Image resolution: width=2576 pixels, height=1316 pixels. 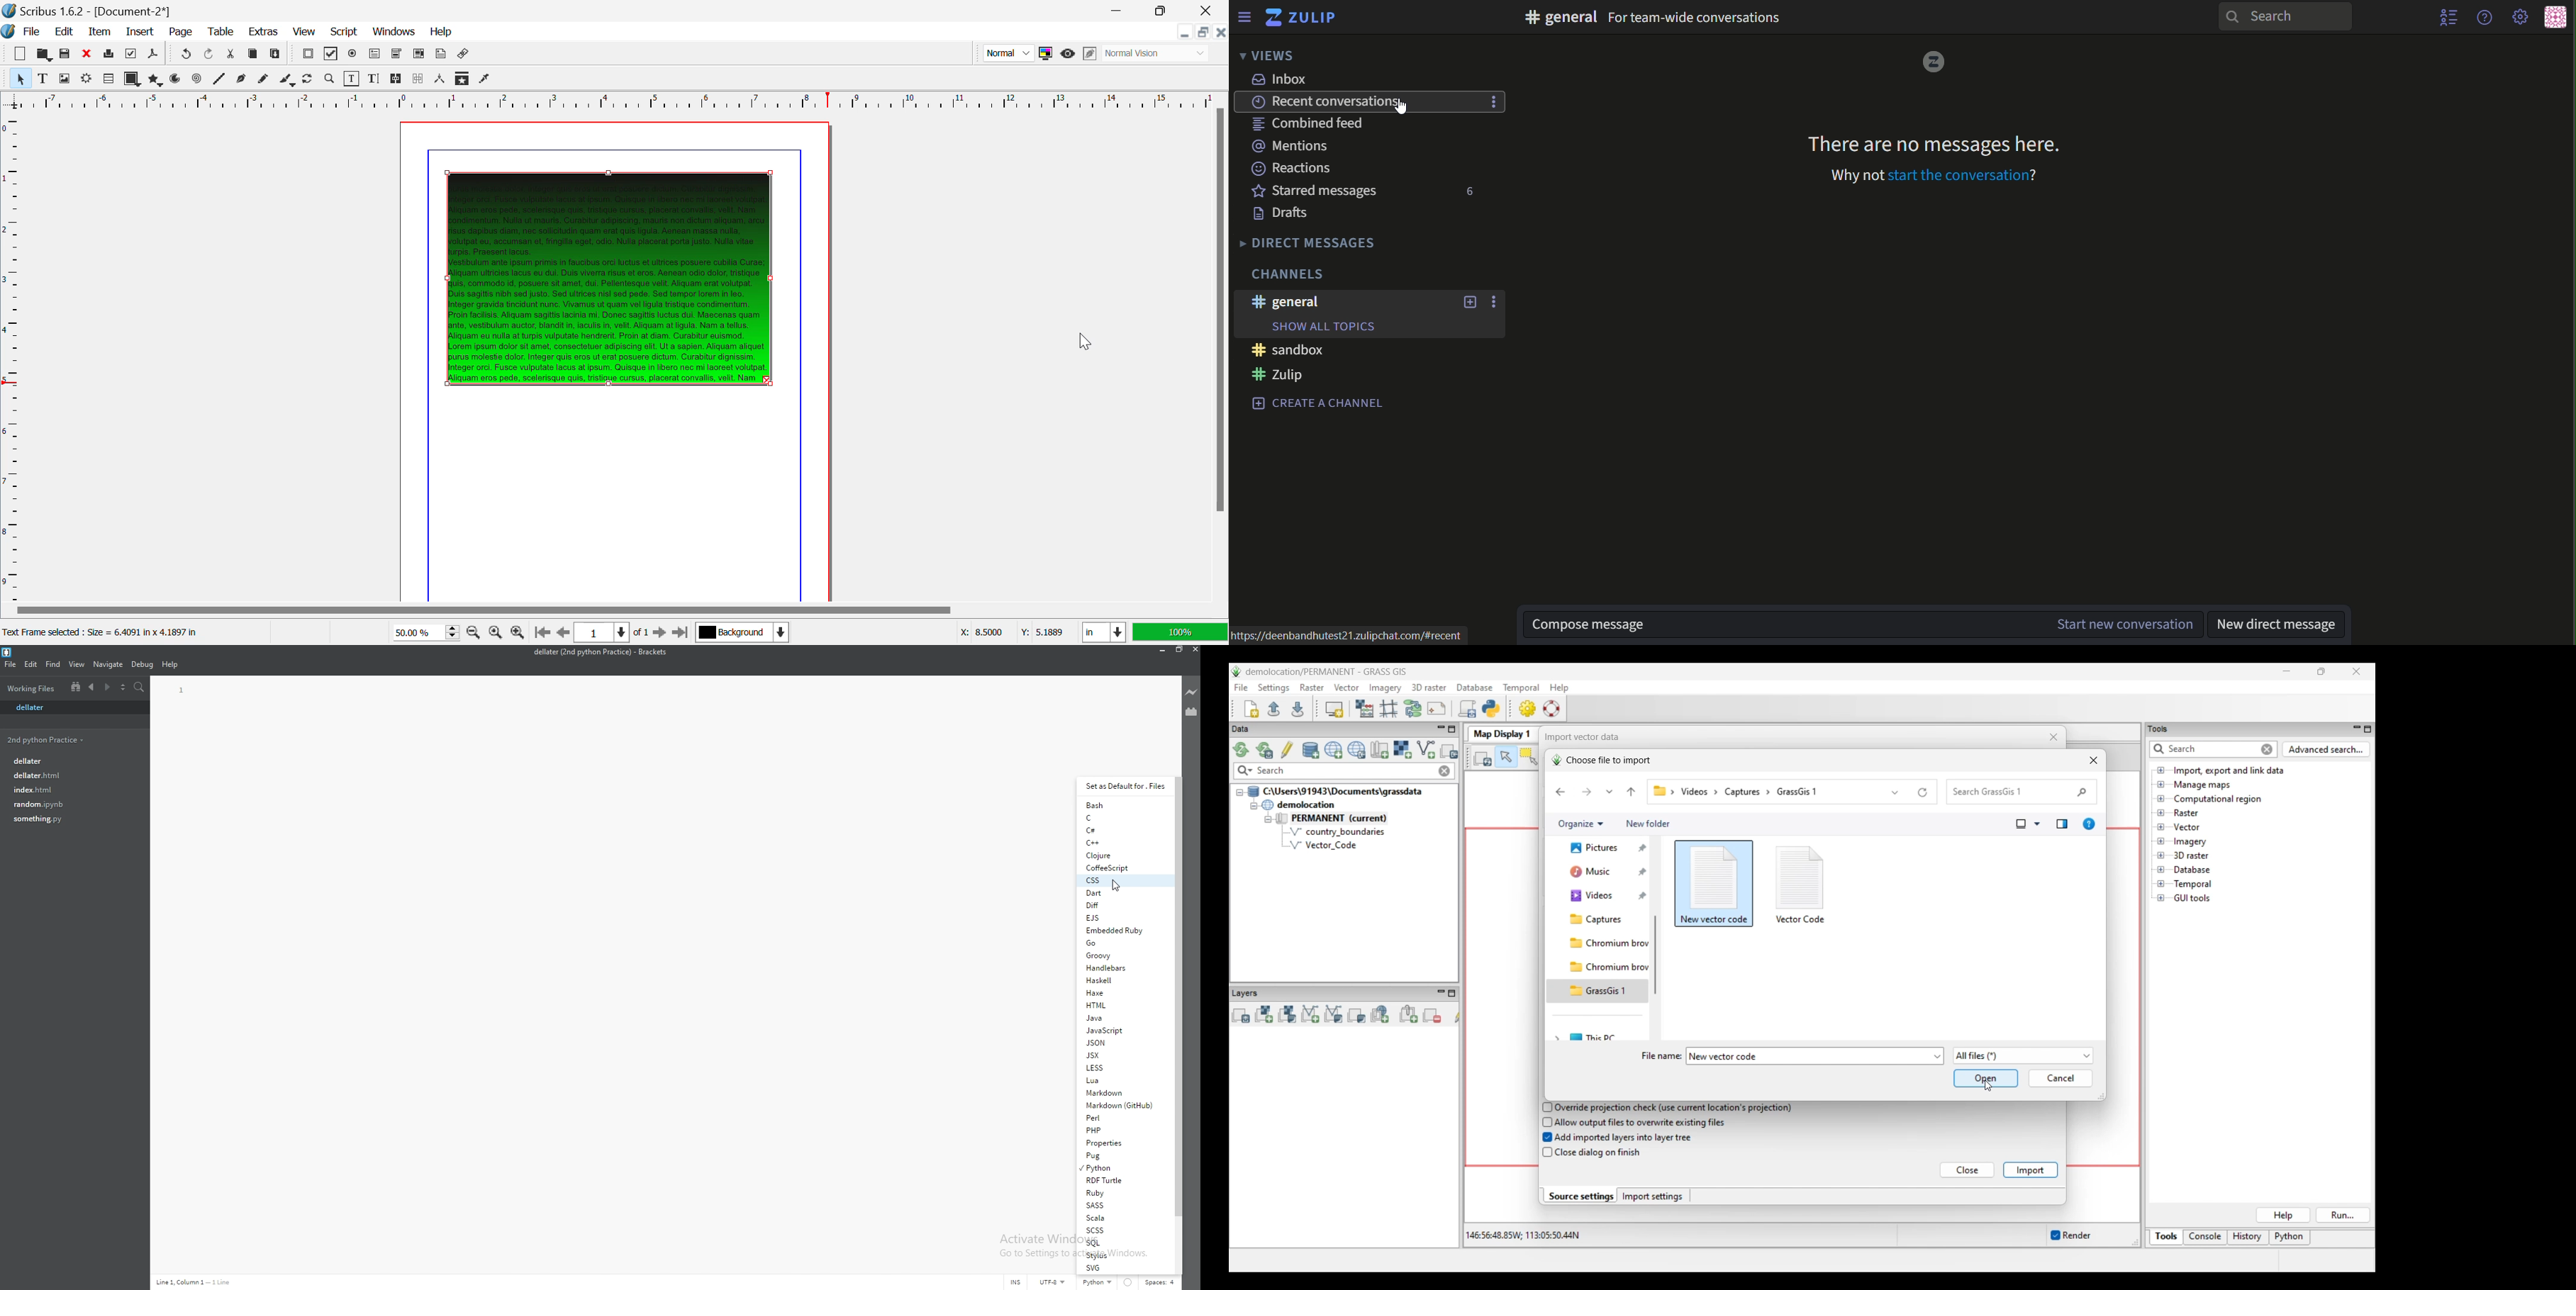 I want to click on Last Page, so click(x=680, y=633).